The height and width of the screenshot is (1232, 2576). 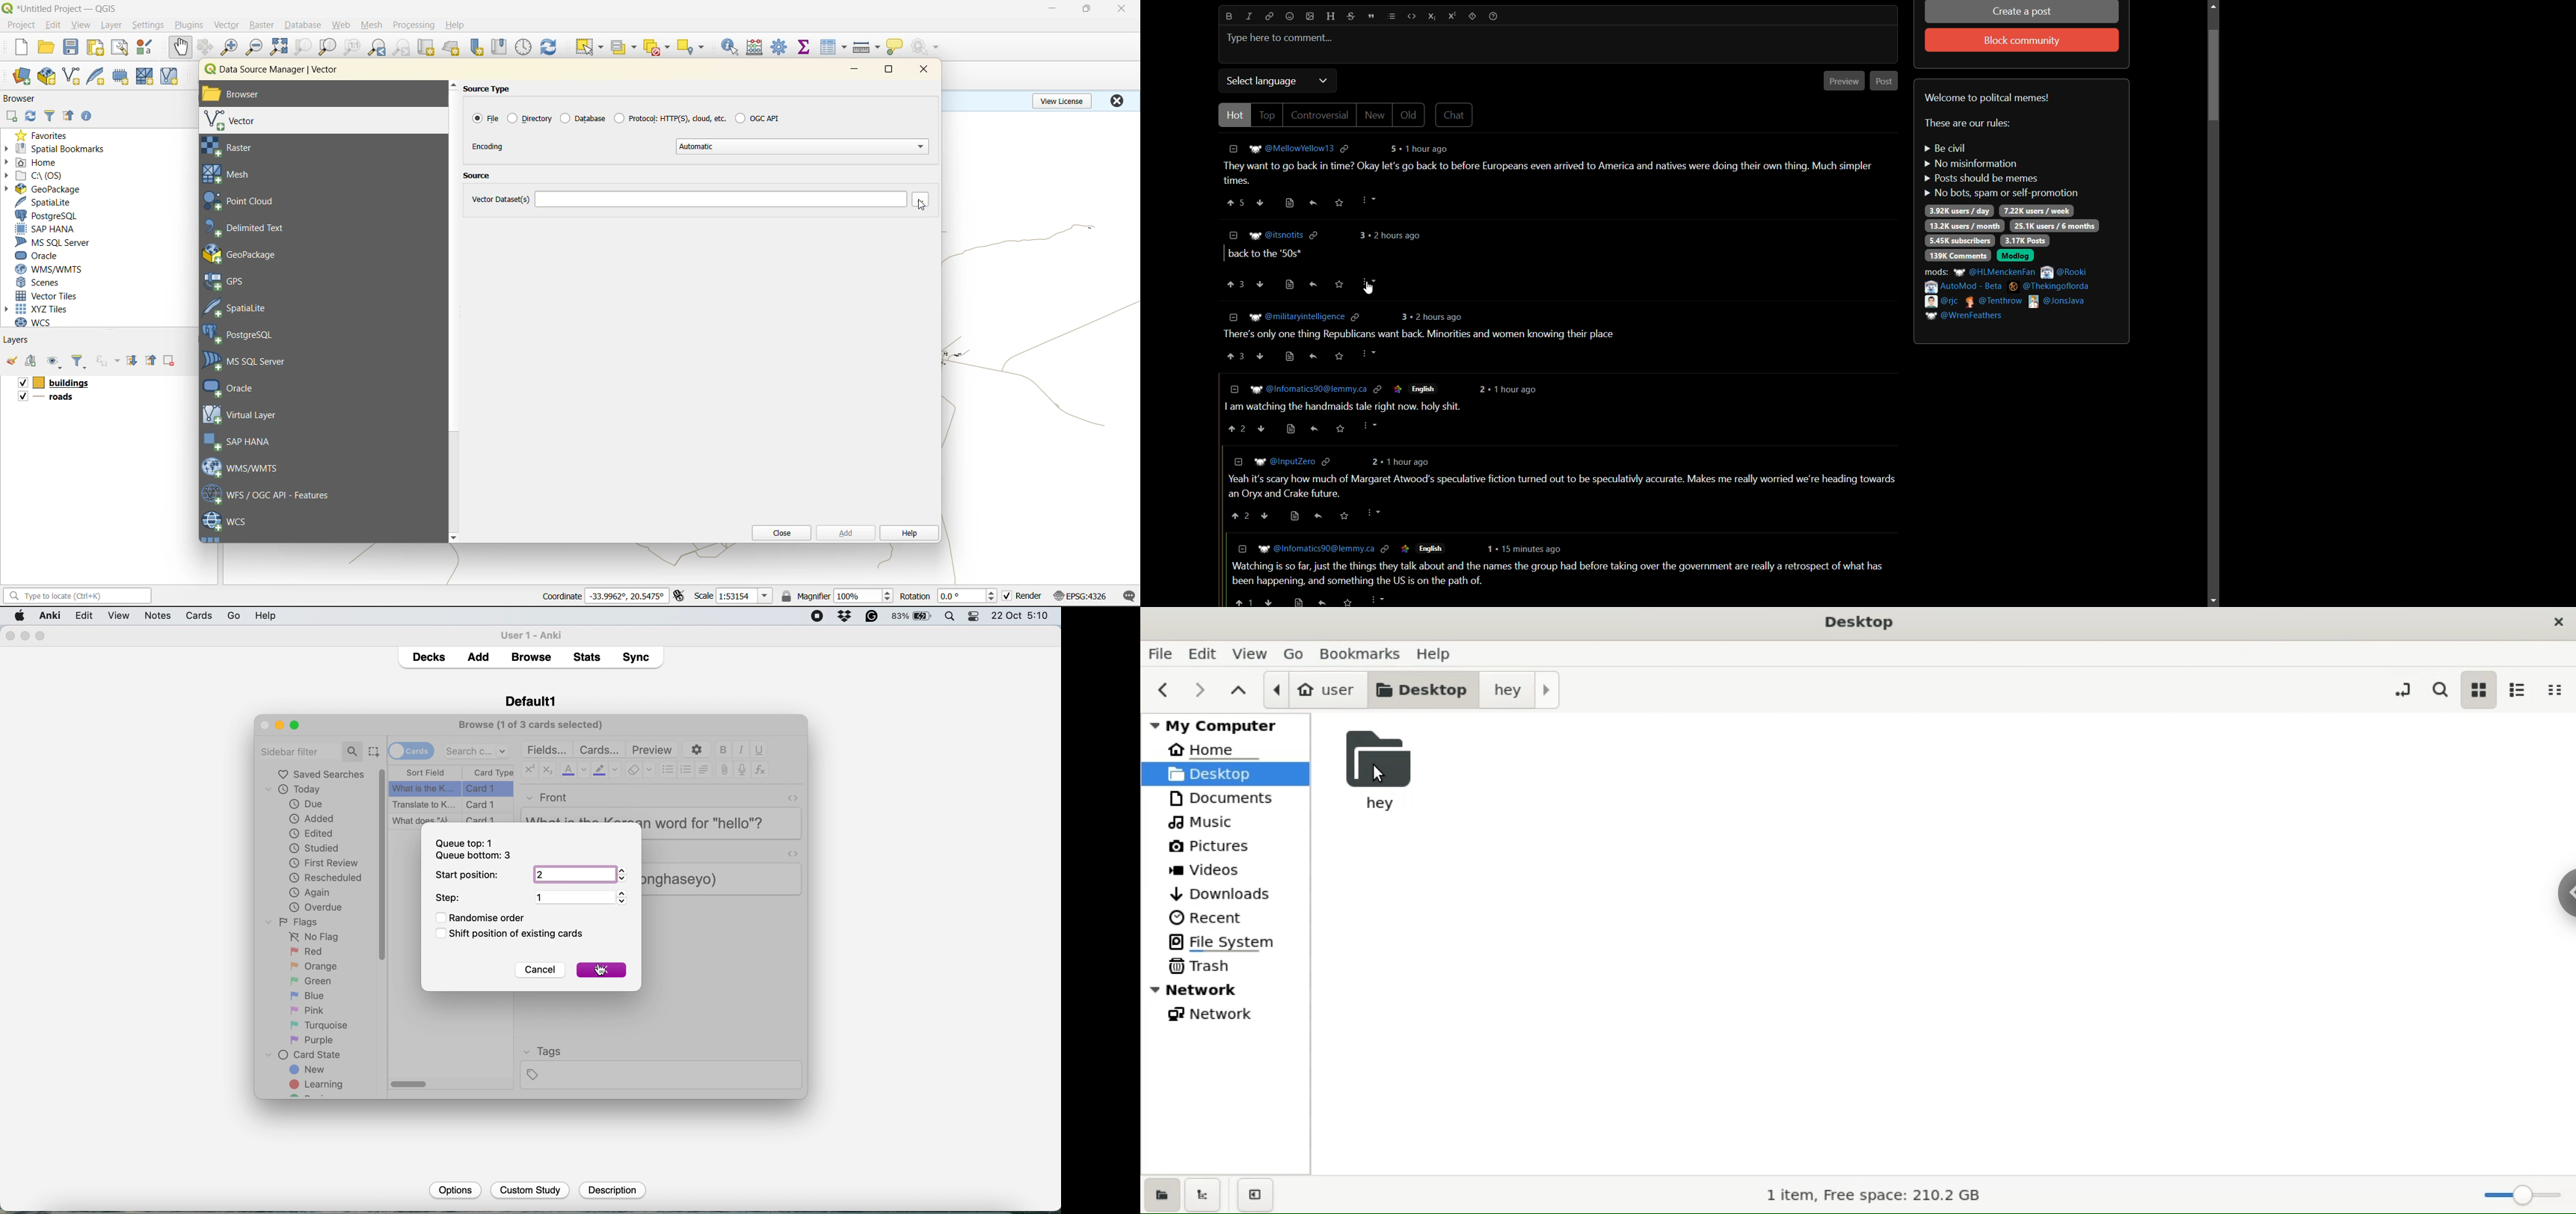 I want to click on purple, so click(x=314, y=1040).